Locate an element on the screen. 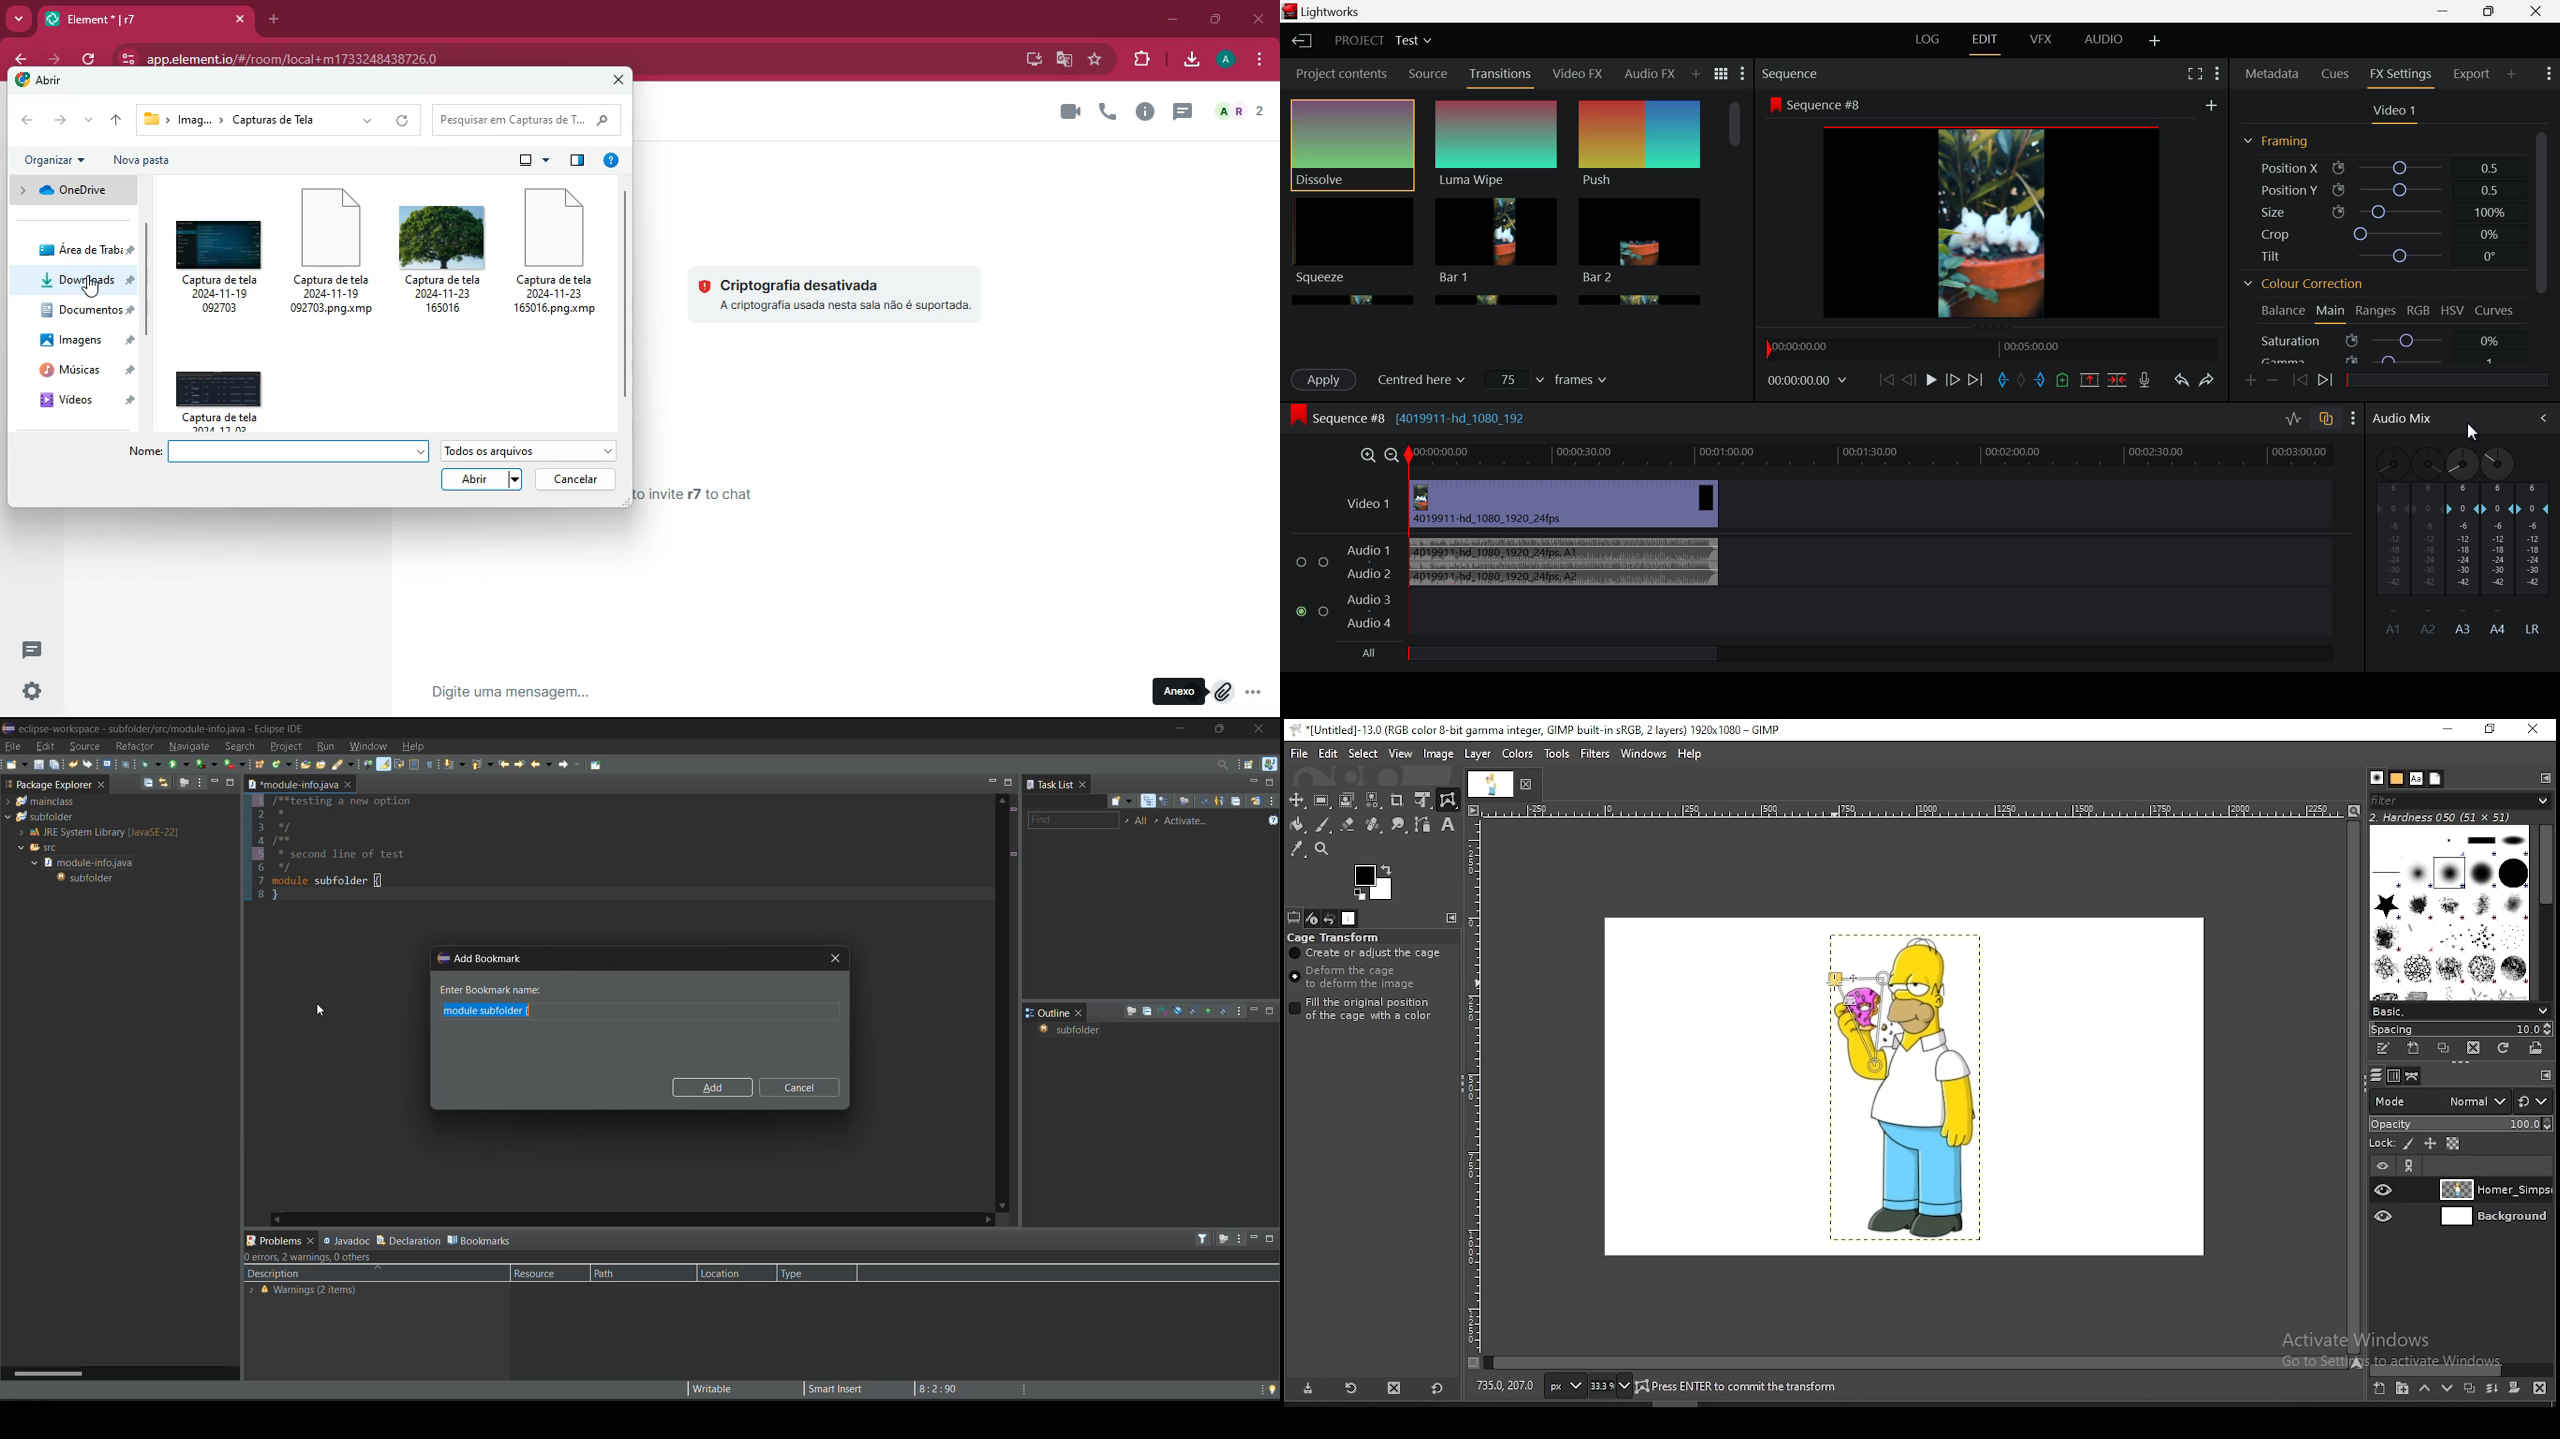  nova pasta is located at coordinates (149, 161).